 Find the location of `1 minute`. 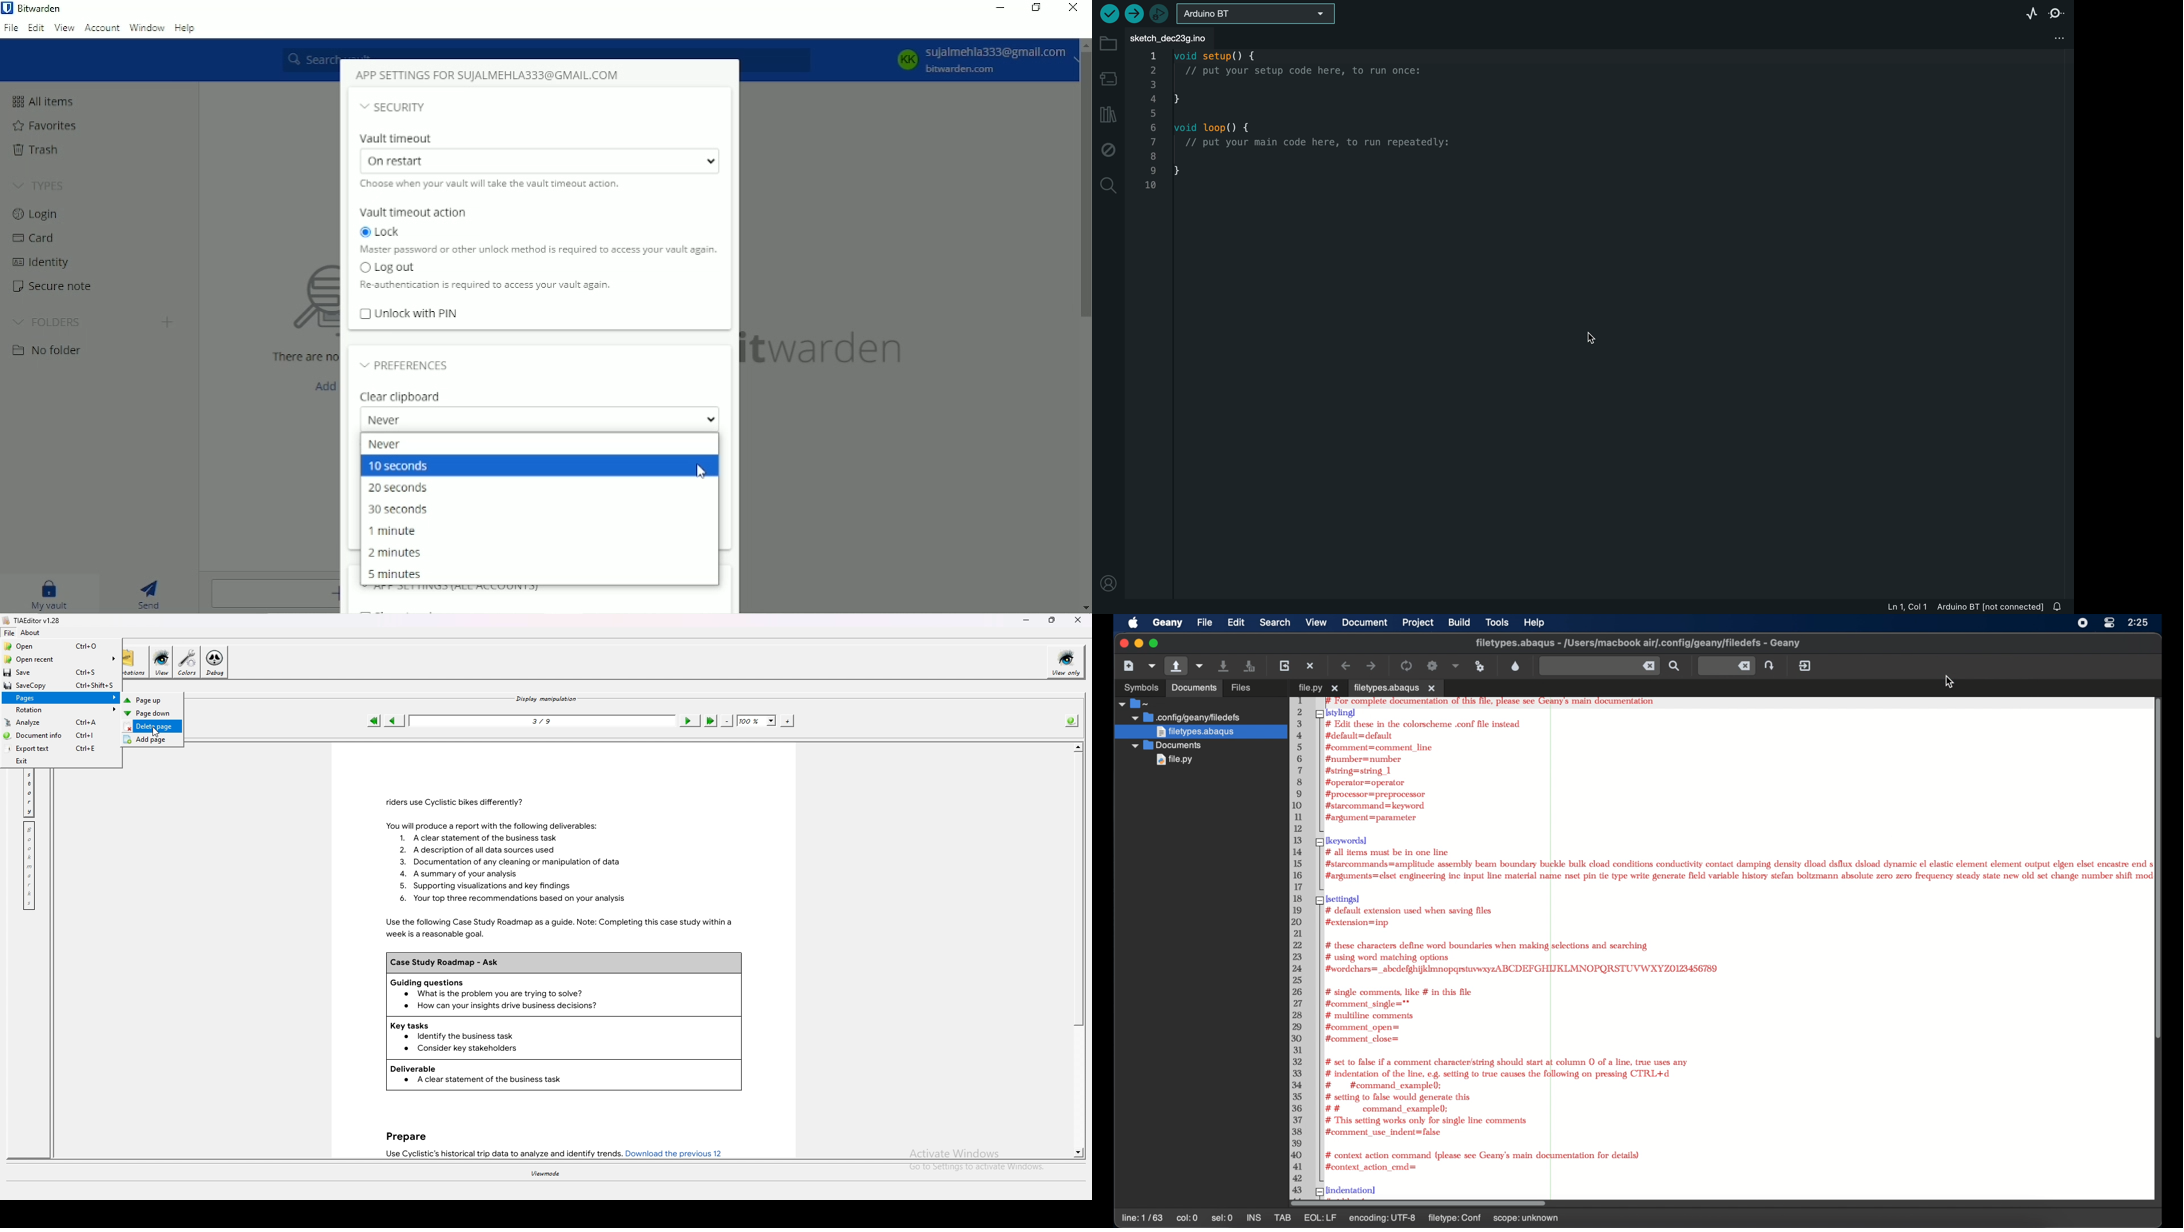

1 minute is located at coordinates (394, 530).